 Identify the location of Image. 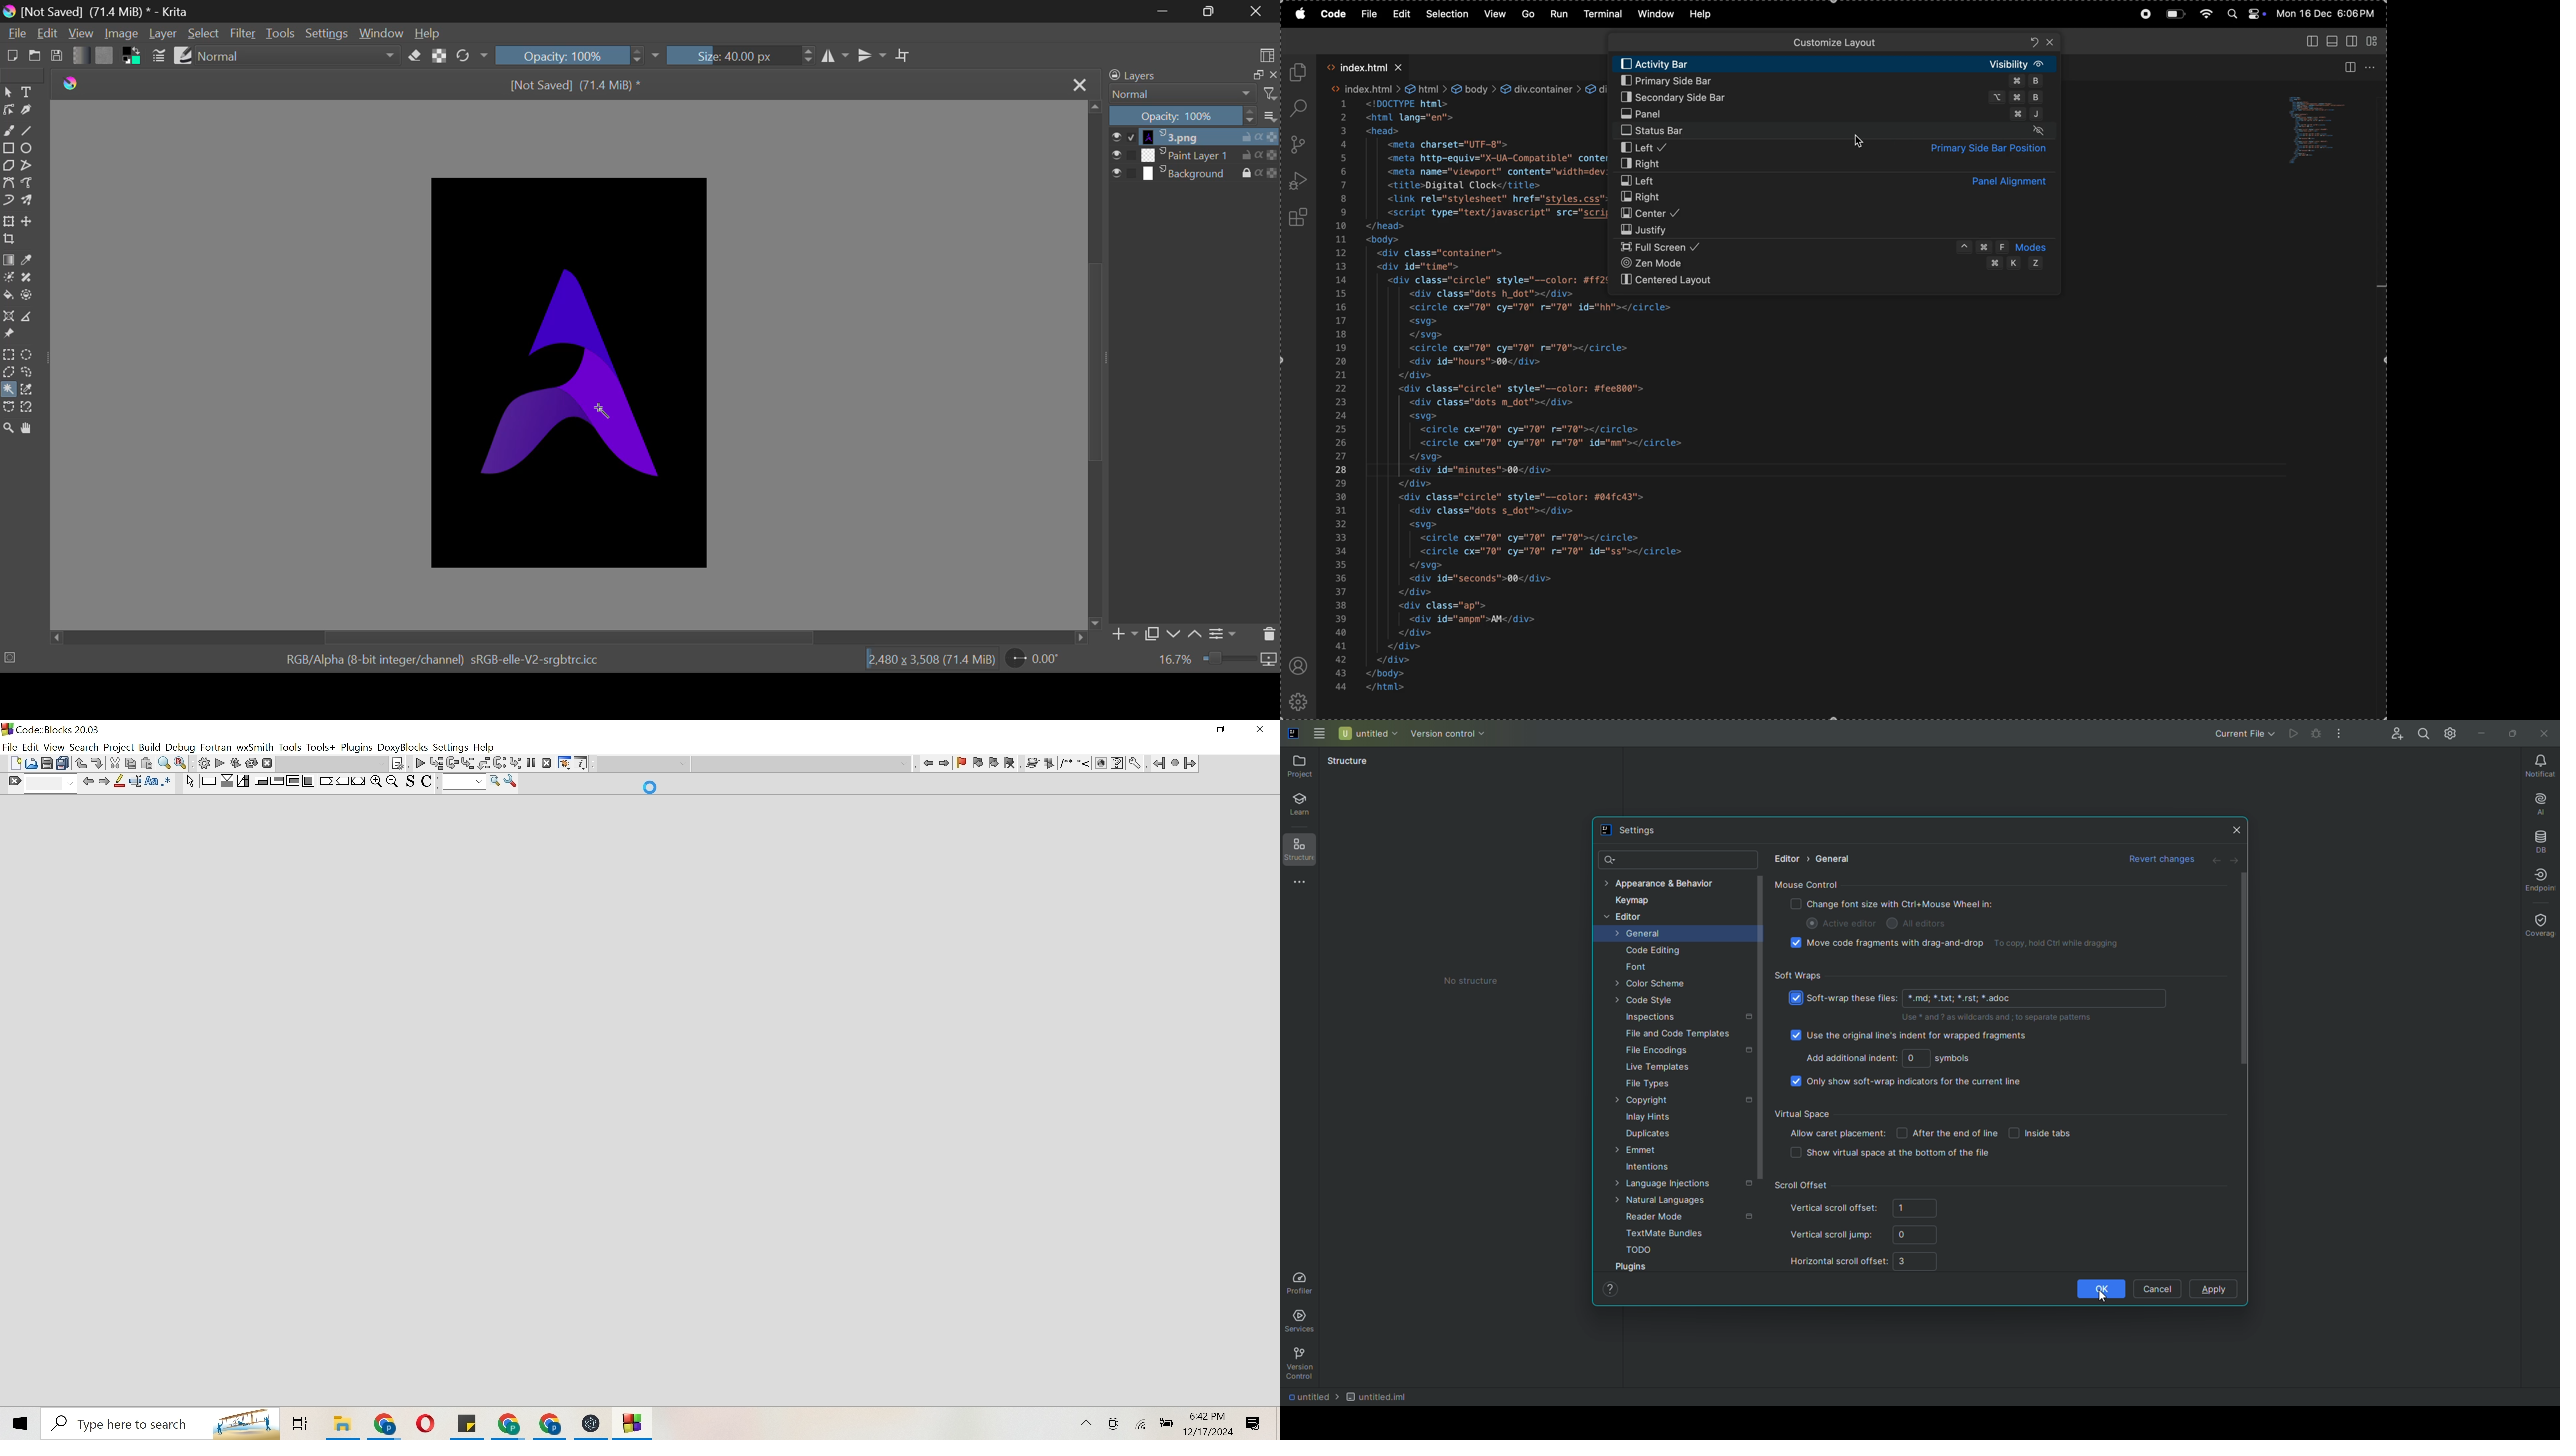
(123, 35).